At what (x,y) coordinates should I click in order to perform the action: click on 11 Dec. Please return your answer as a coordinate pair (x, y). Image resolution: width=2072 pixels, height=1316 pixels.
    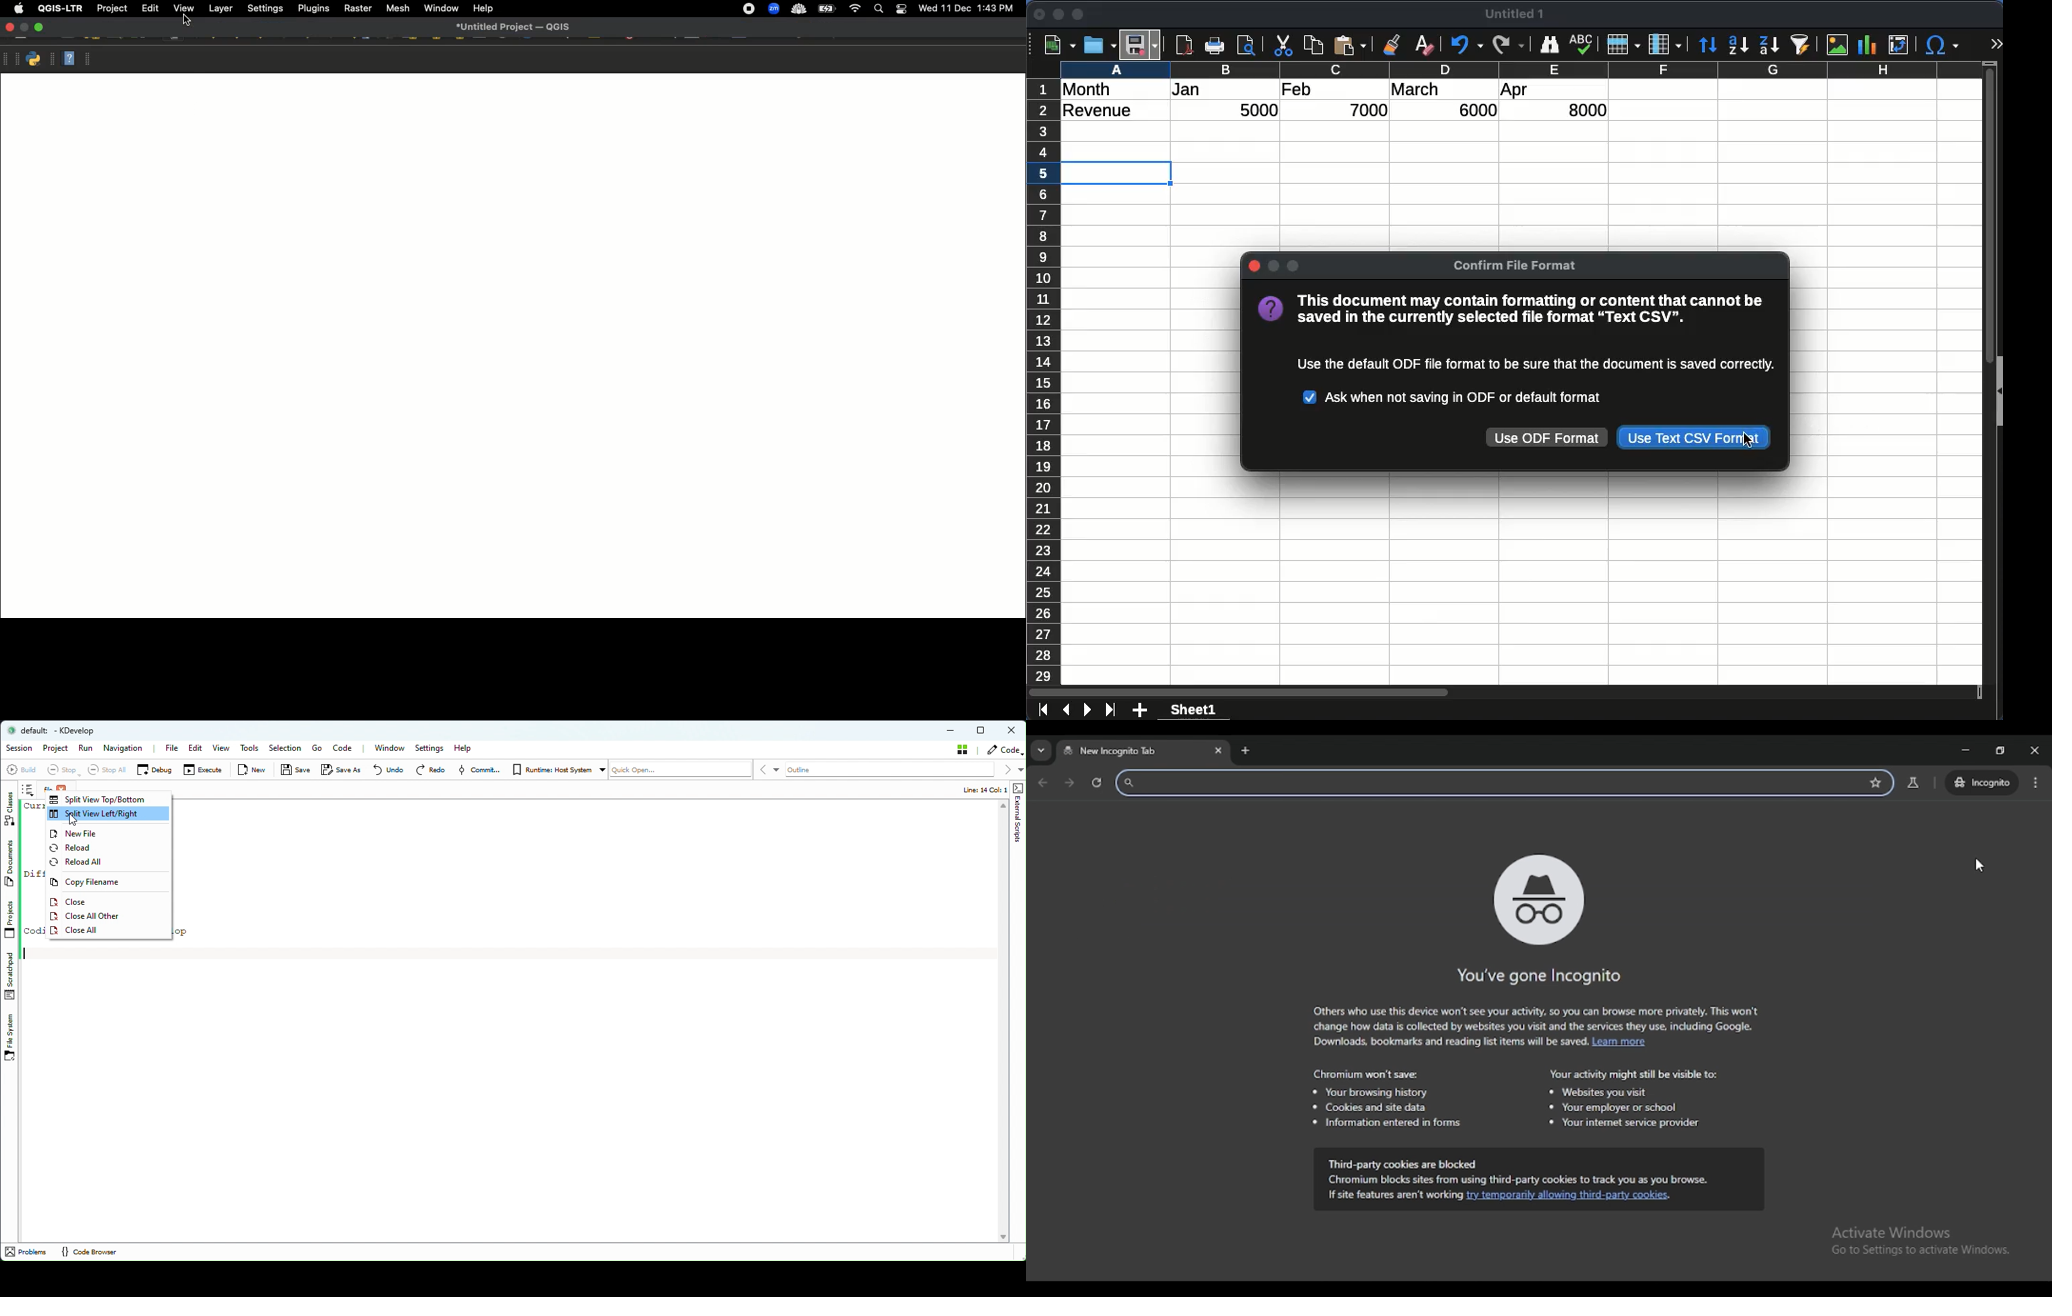
    Looking at the image, I should click on (957, 10).